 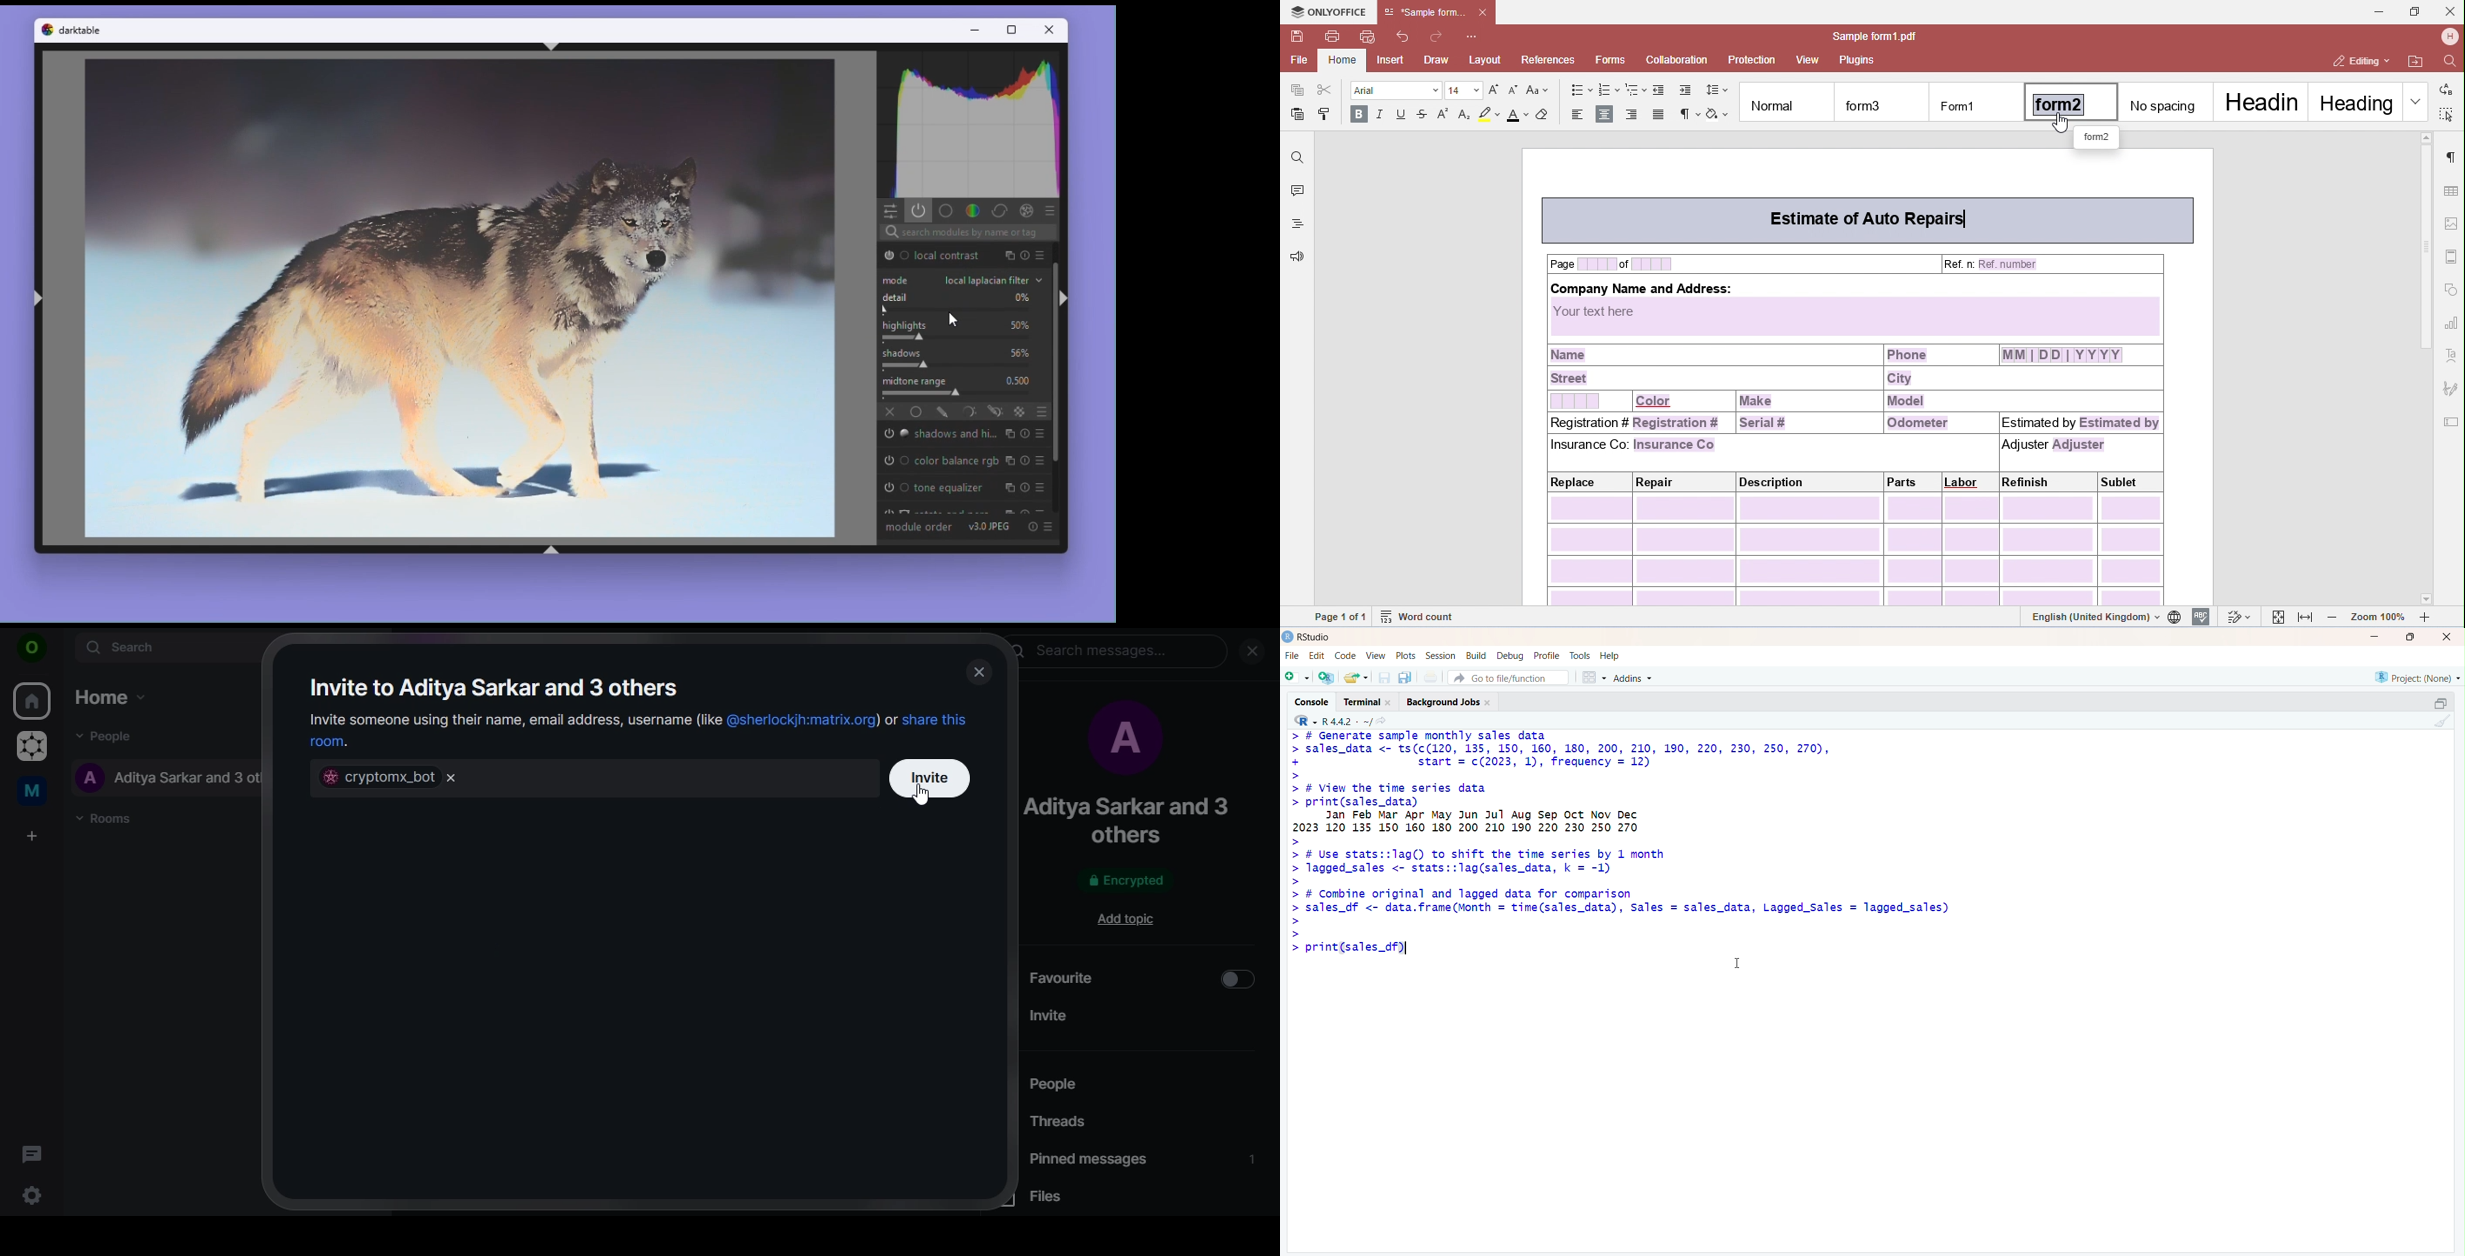 I want to click on off, so click(x=891, y=411).